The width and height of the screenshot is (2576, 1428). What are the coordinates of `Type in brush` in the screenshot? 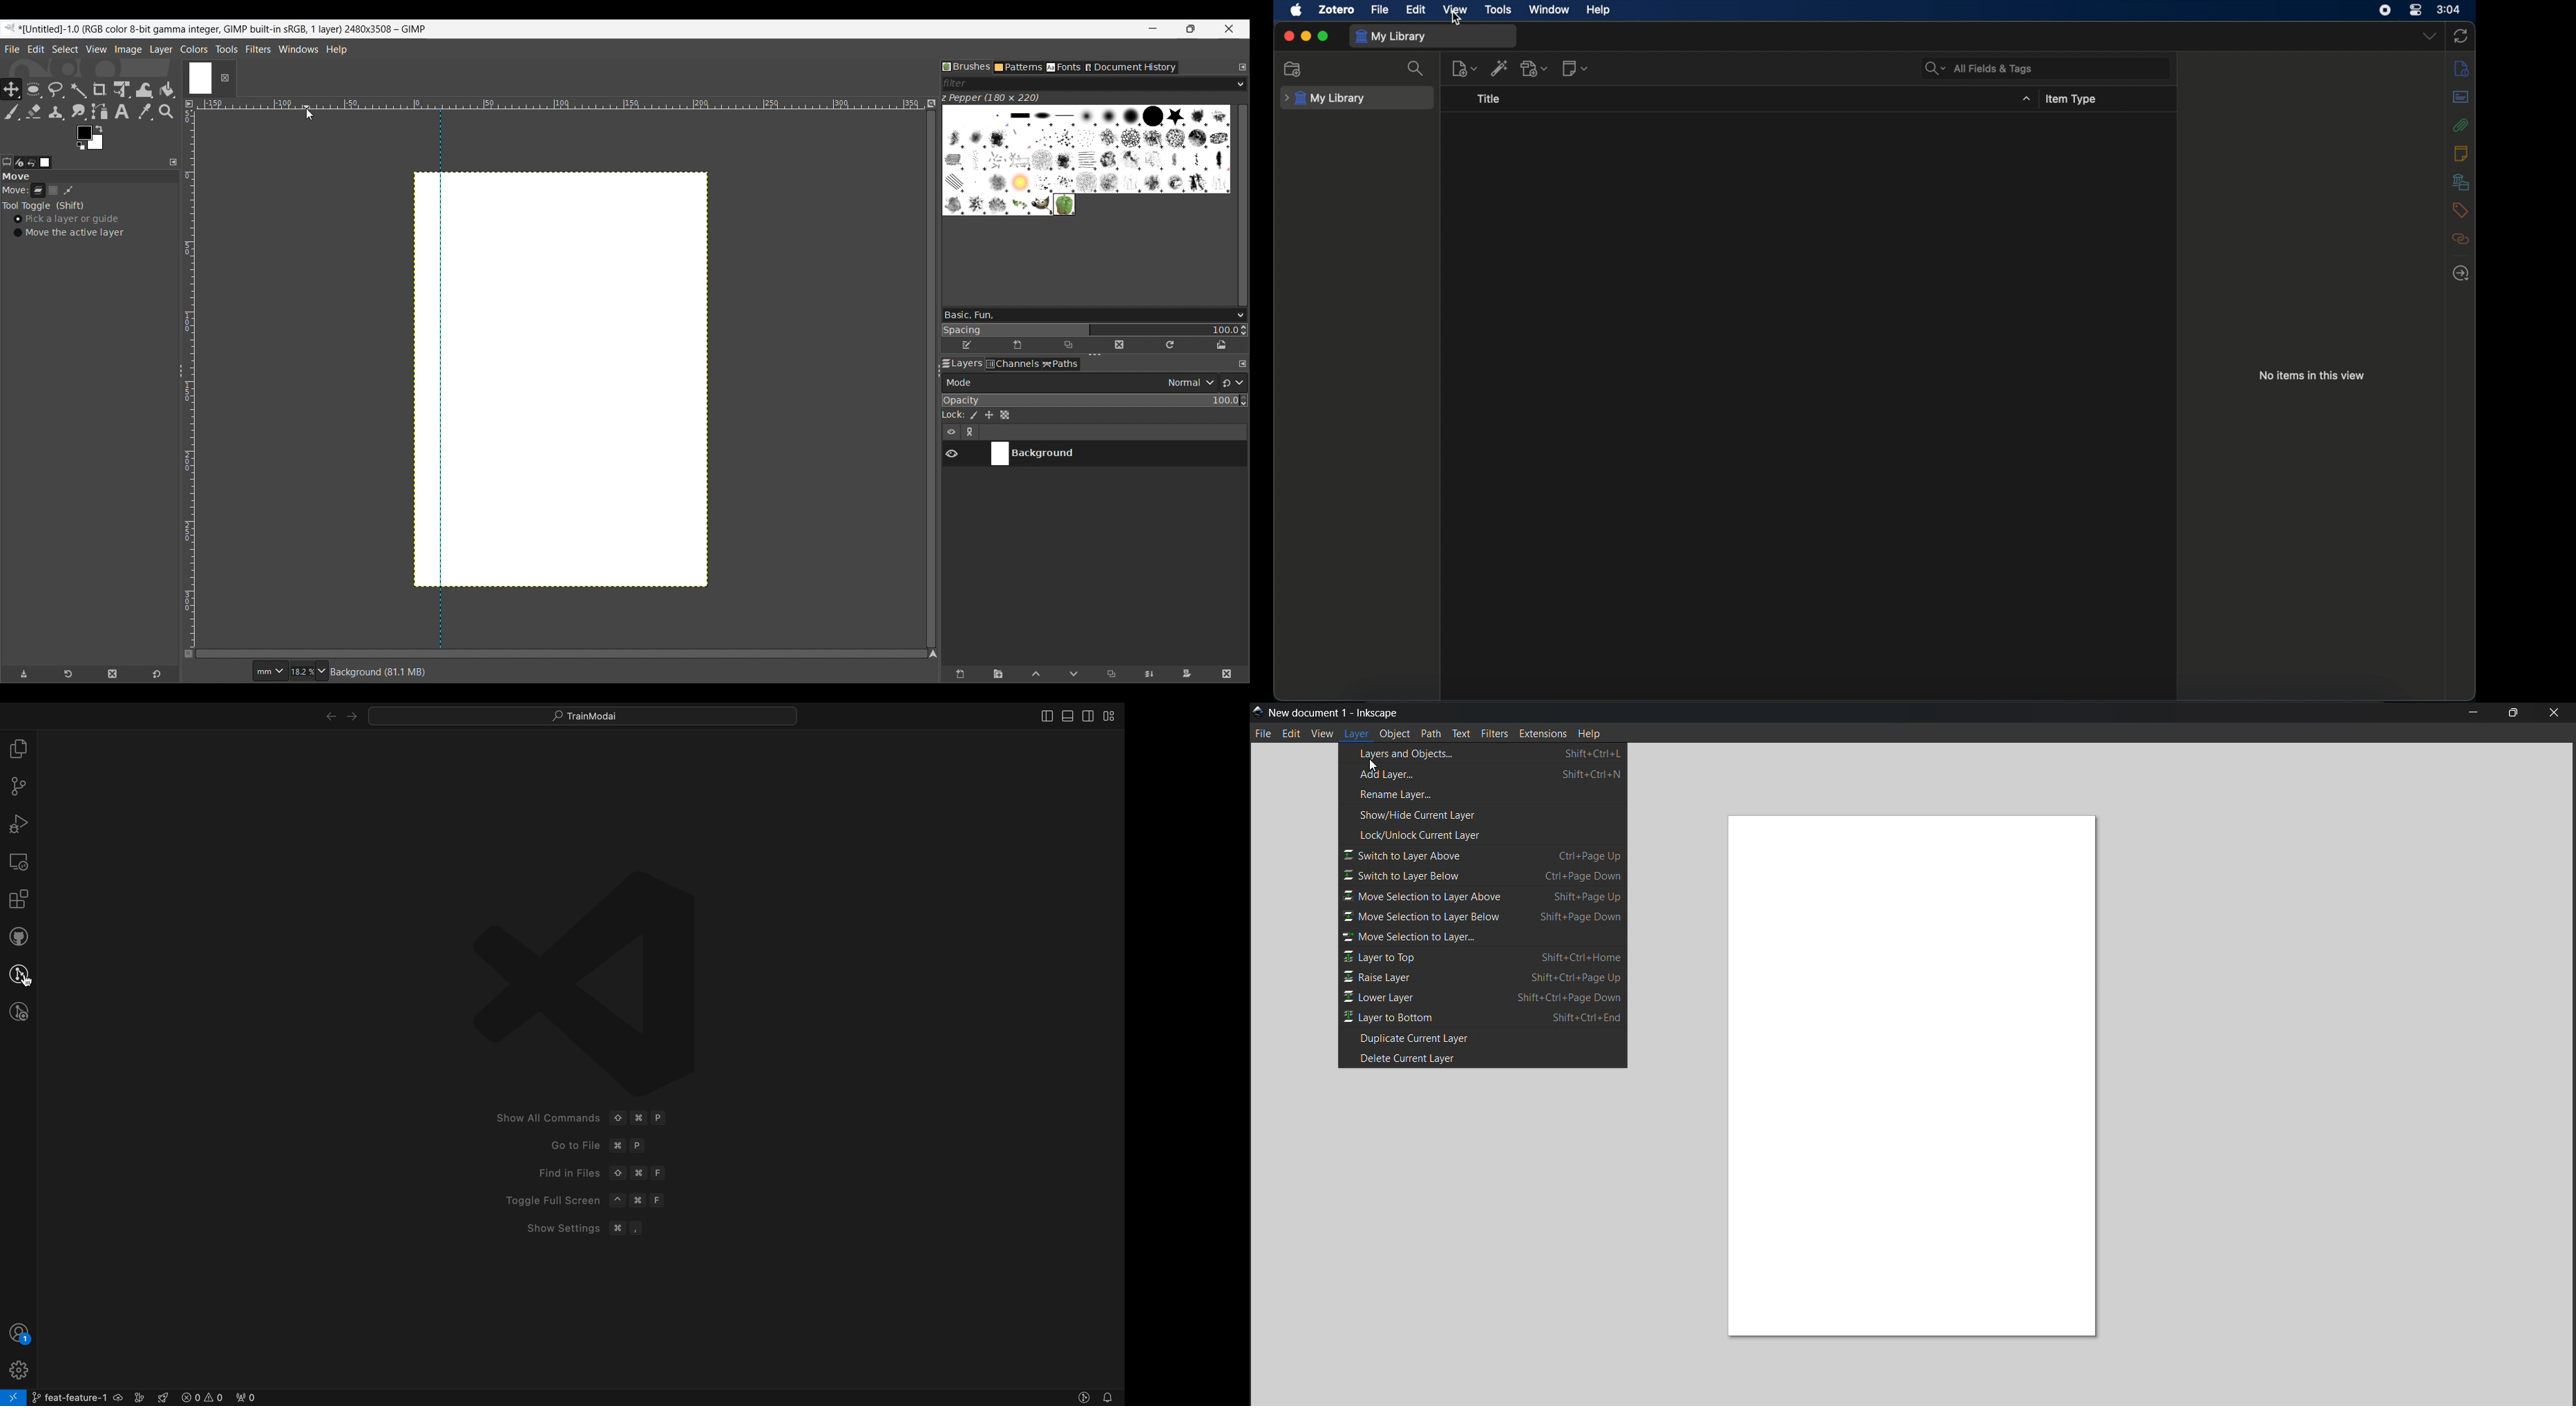 It's located at (1084, 315).